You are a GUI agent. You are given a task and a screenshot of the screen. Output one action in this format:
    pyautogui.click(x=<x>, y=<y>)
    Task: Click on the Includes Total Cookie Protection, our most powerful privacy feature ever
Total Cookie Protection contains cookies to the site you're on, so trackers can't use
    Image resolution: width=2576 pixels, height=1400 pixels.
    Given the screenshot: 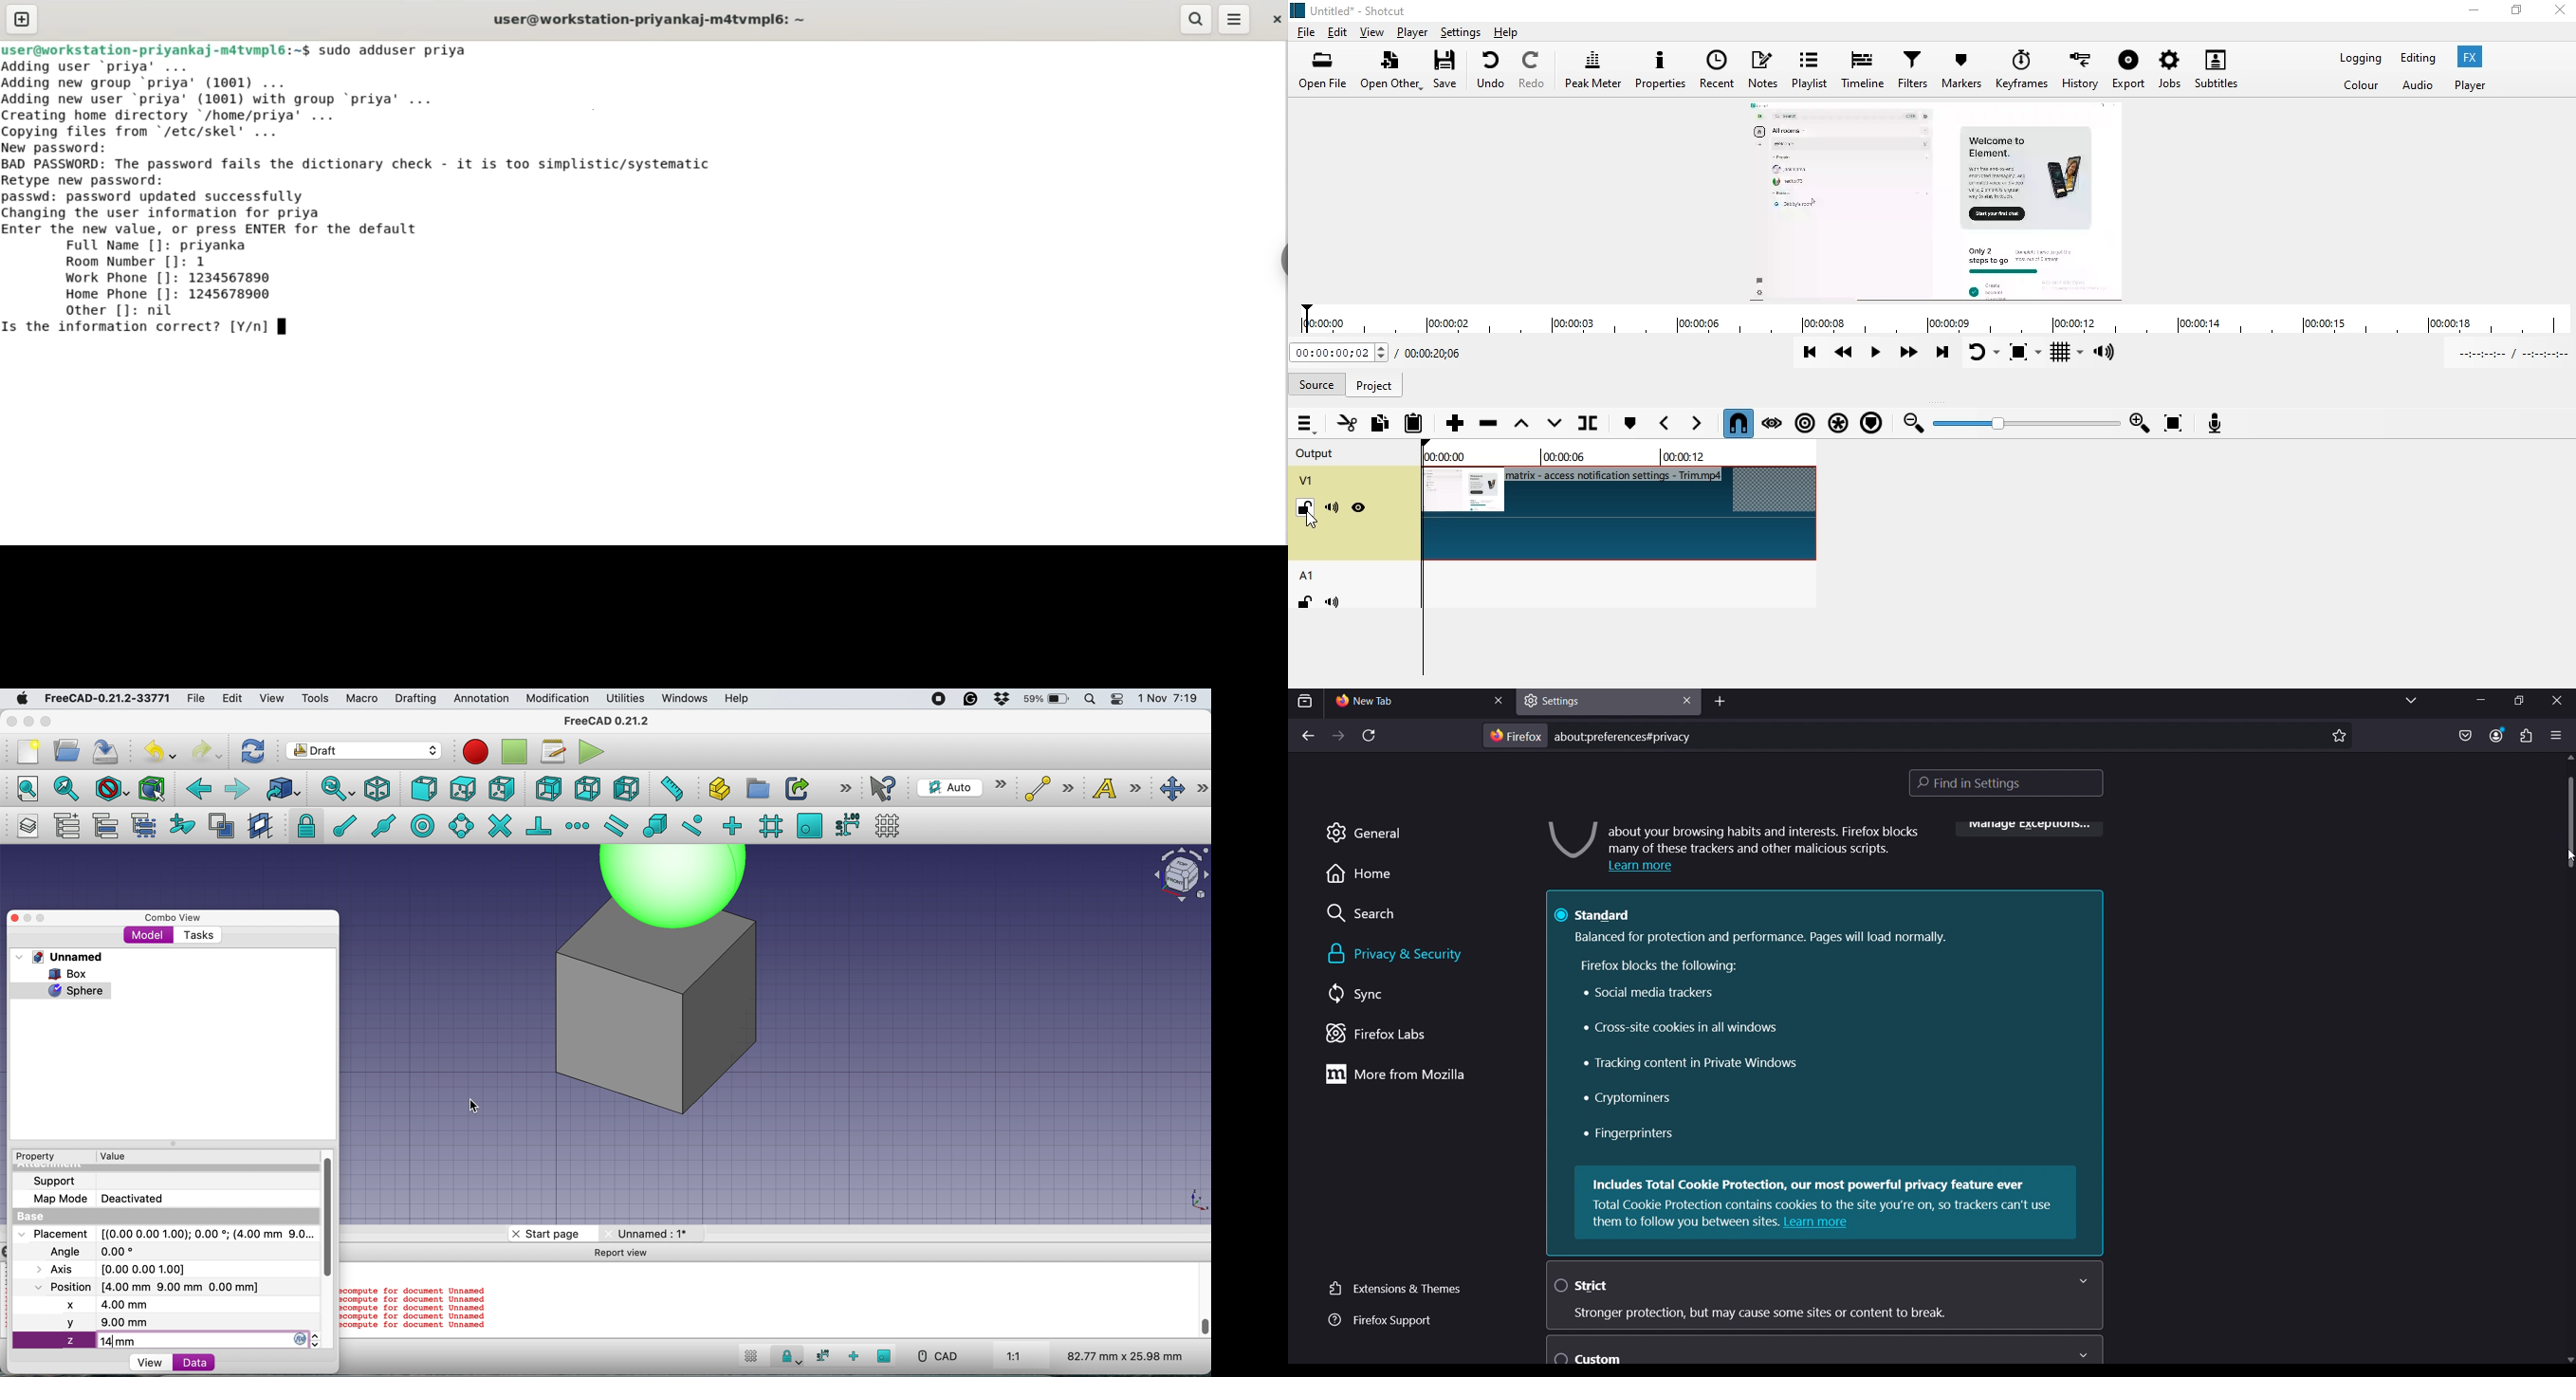 What is the action you would take?
    pyautogui.click(x=1827, y=1193)
    